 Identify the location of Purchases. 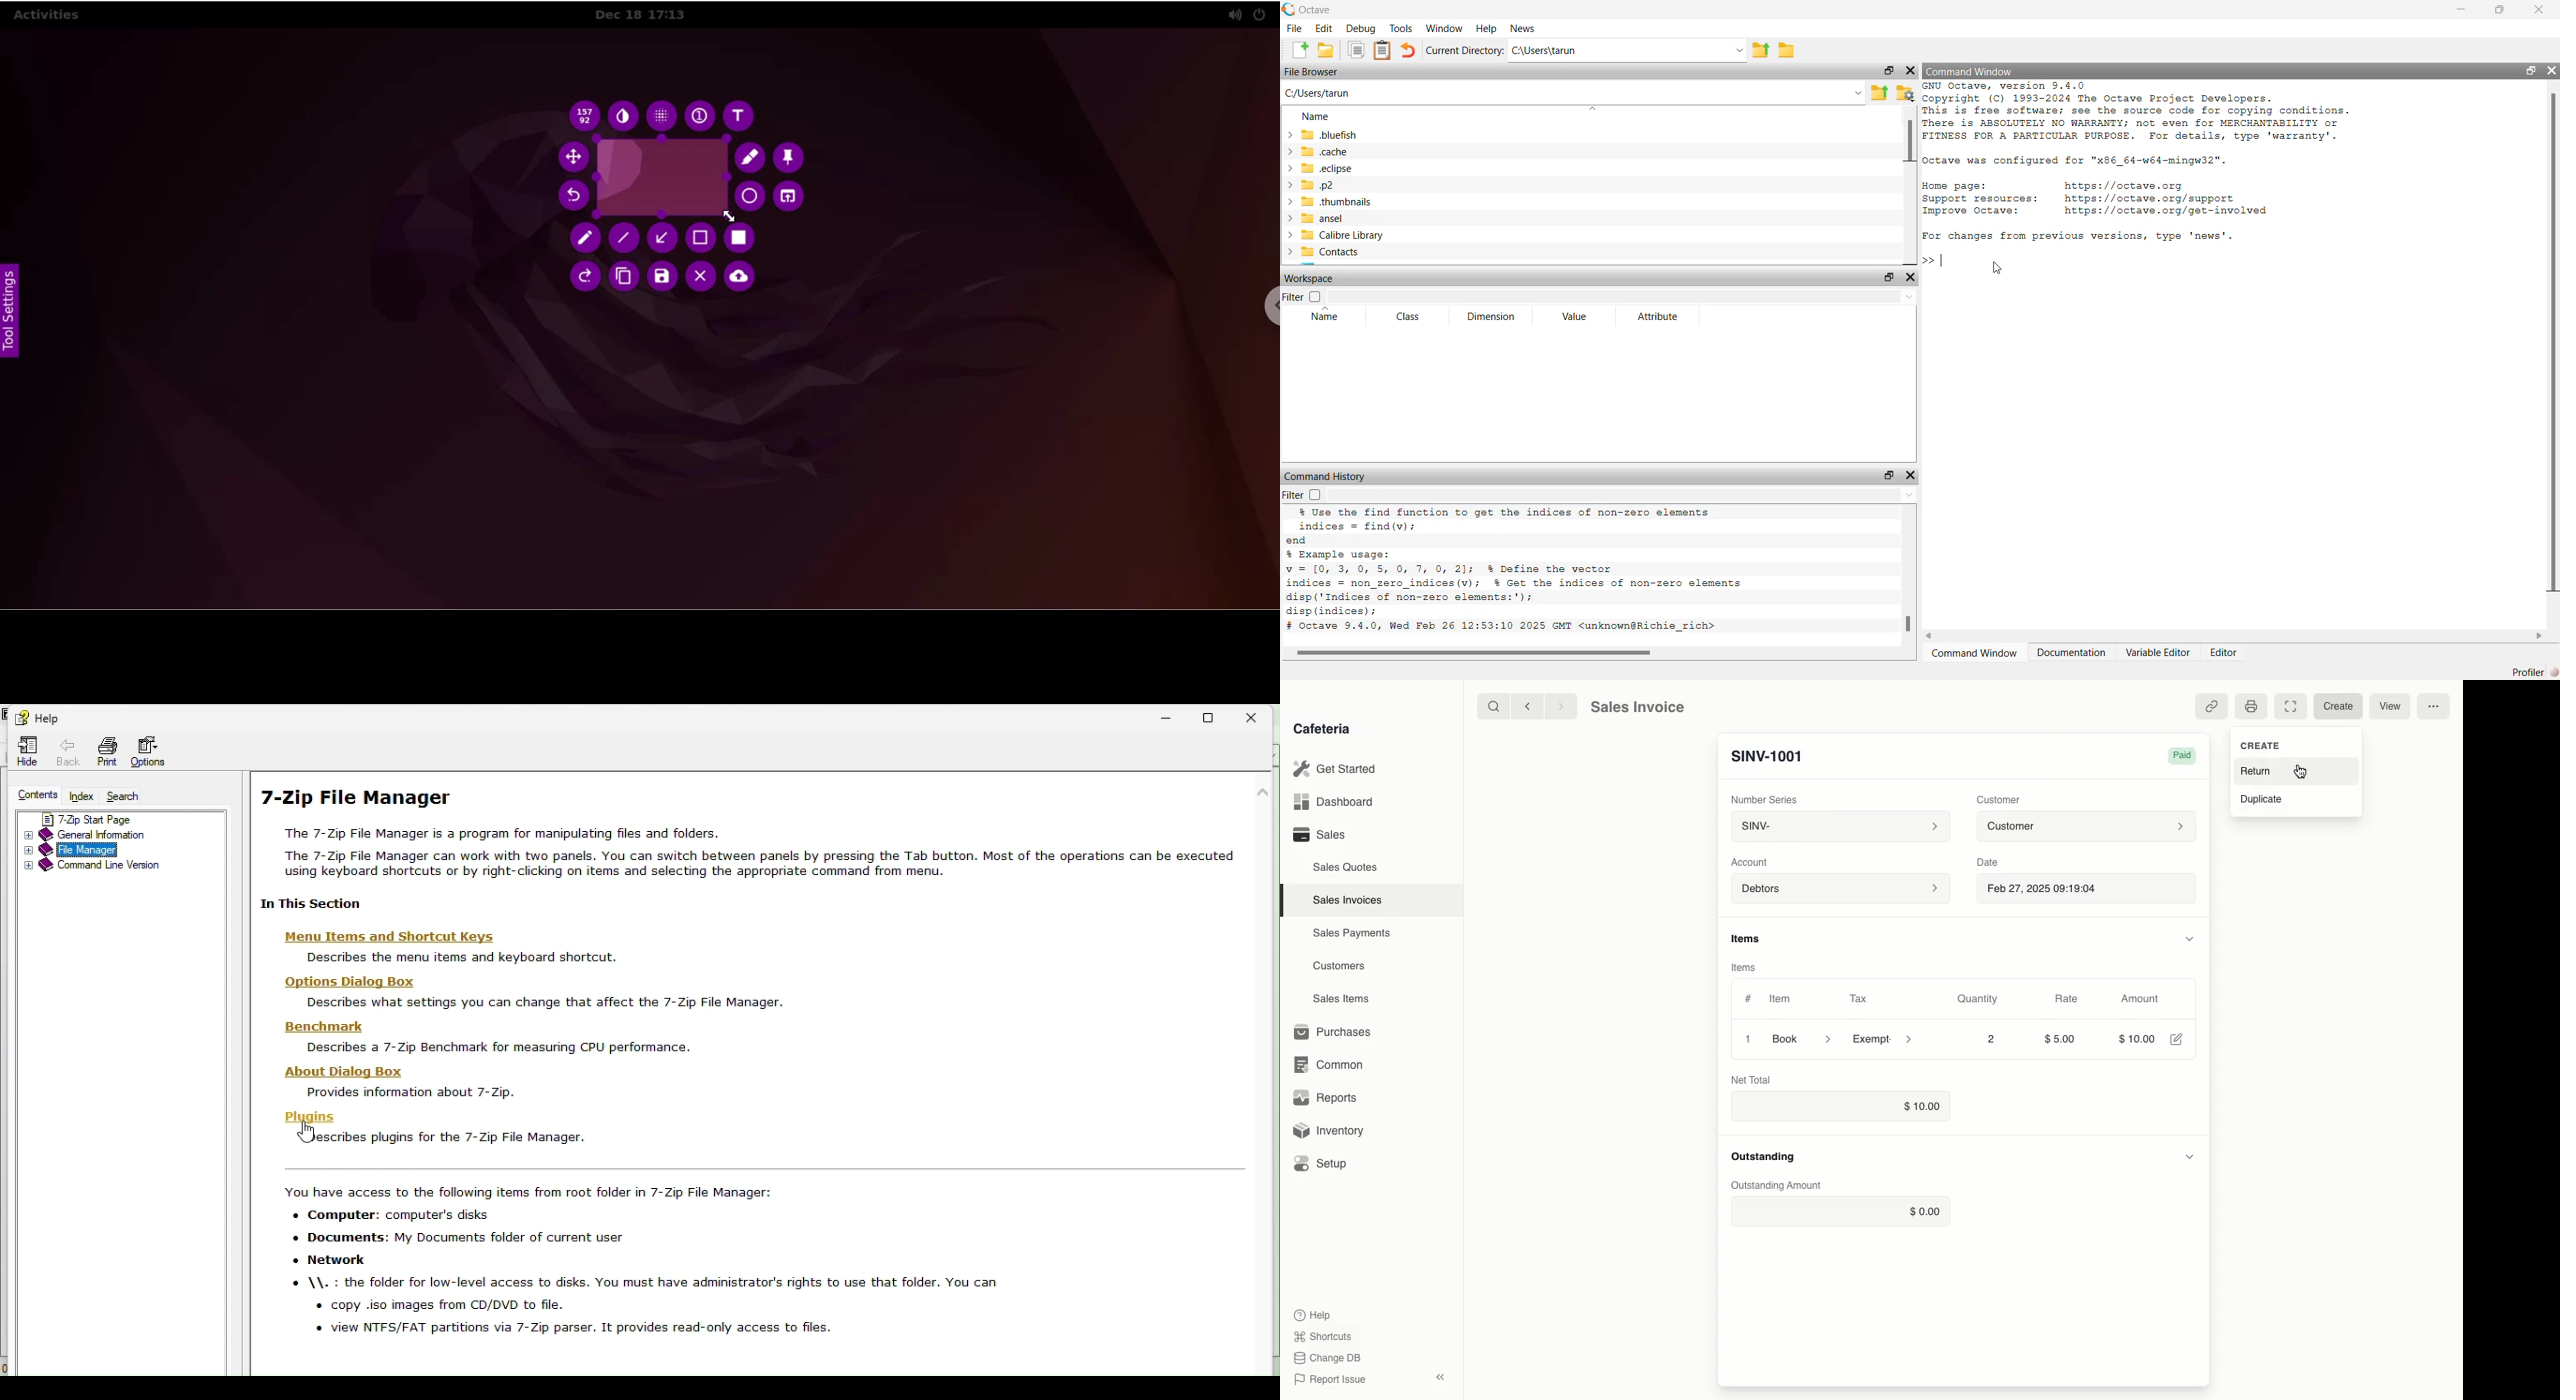
(1337, 1032).